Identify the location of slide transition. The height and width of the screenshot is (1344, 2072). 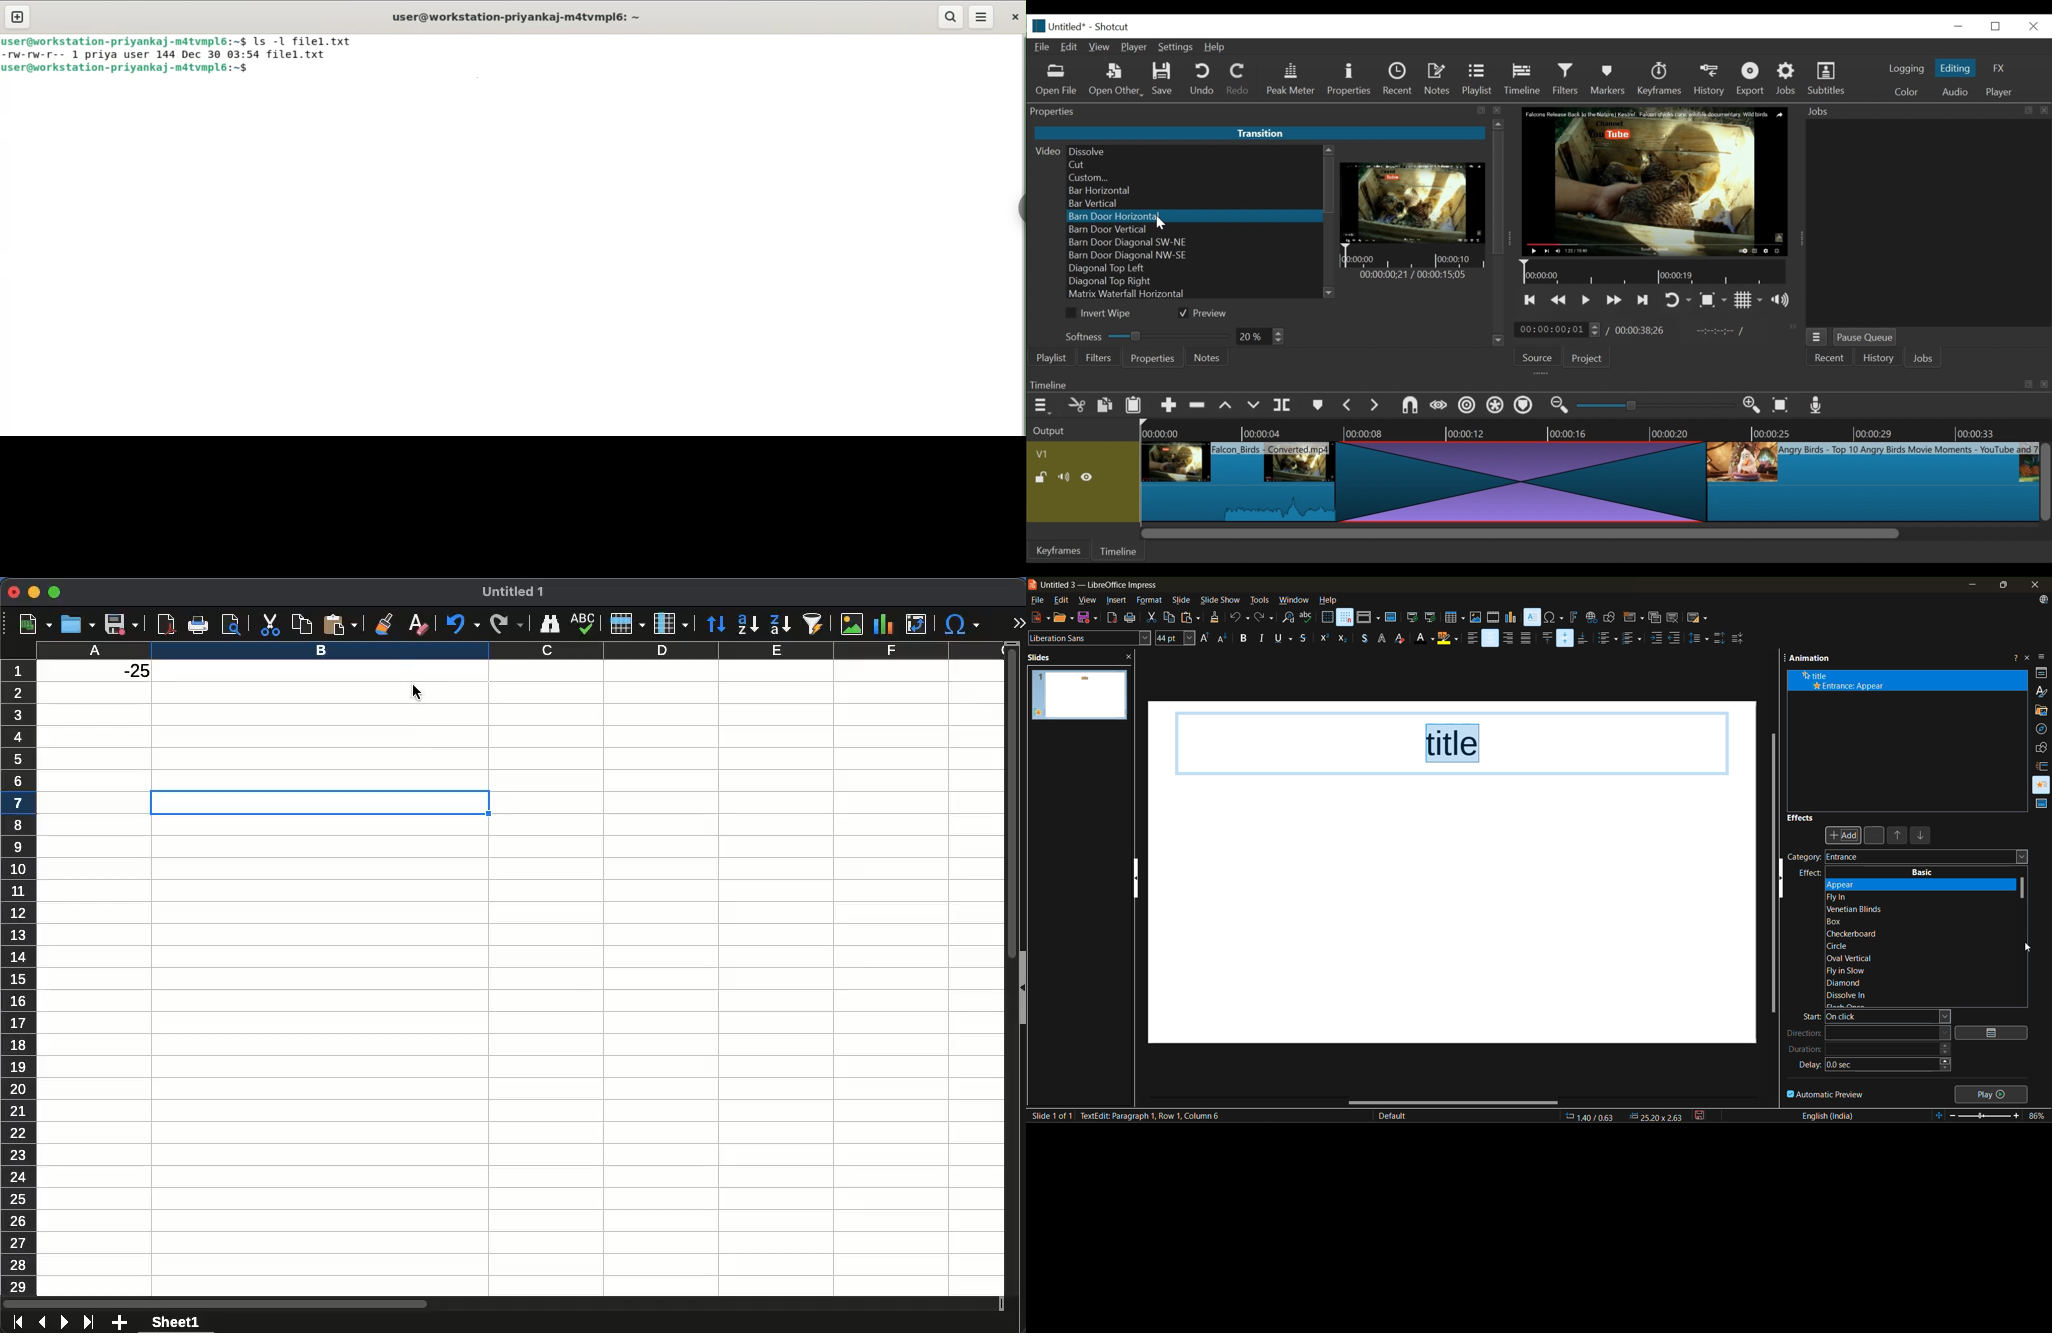
(2043, 766).